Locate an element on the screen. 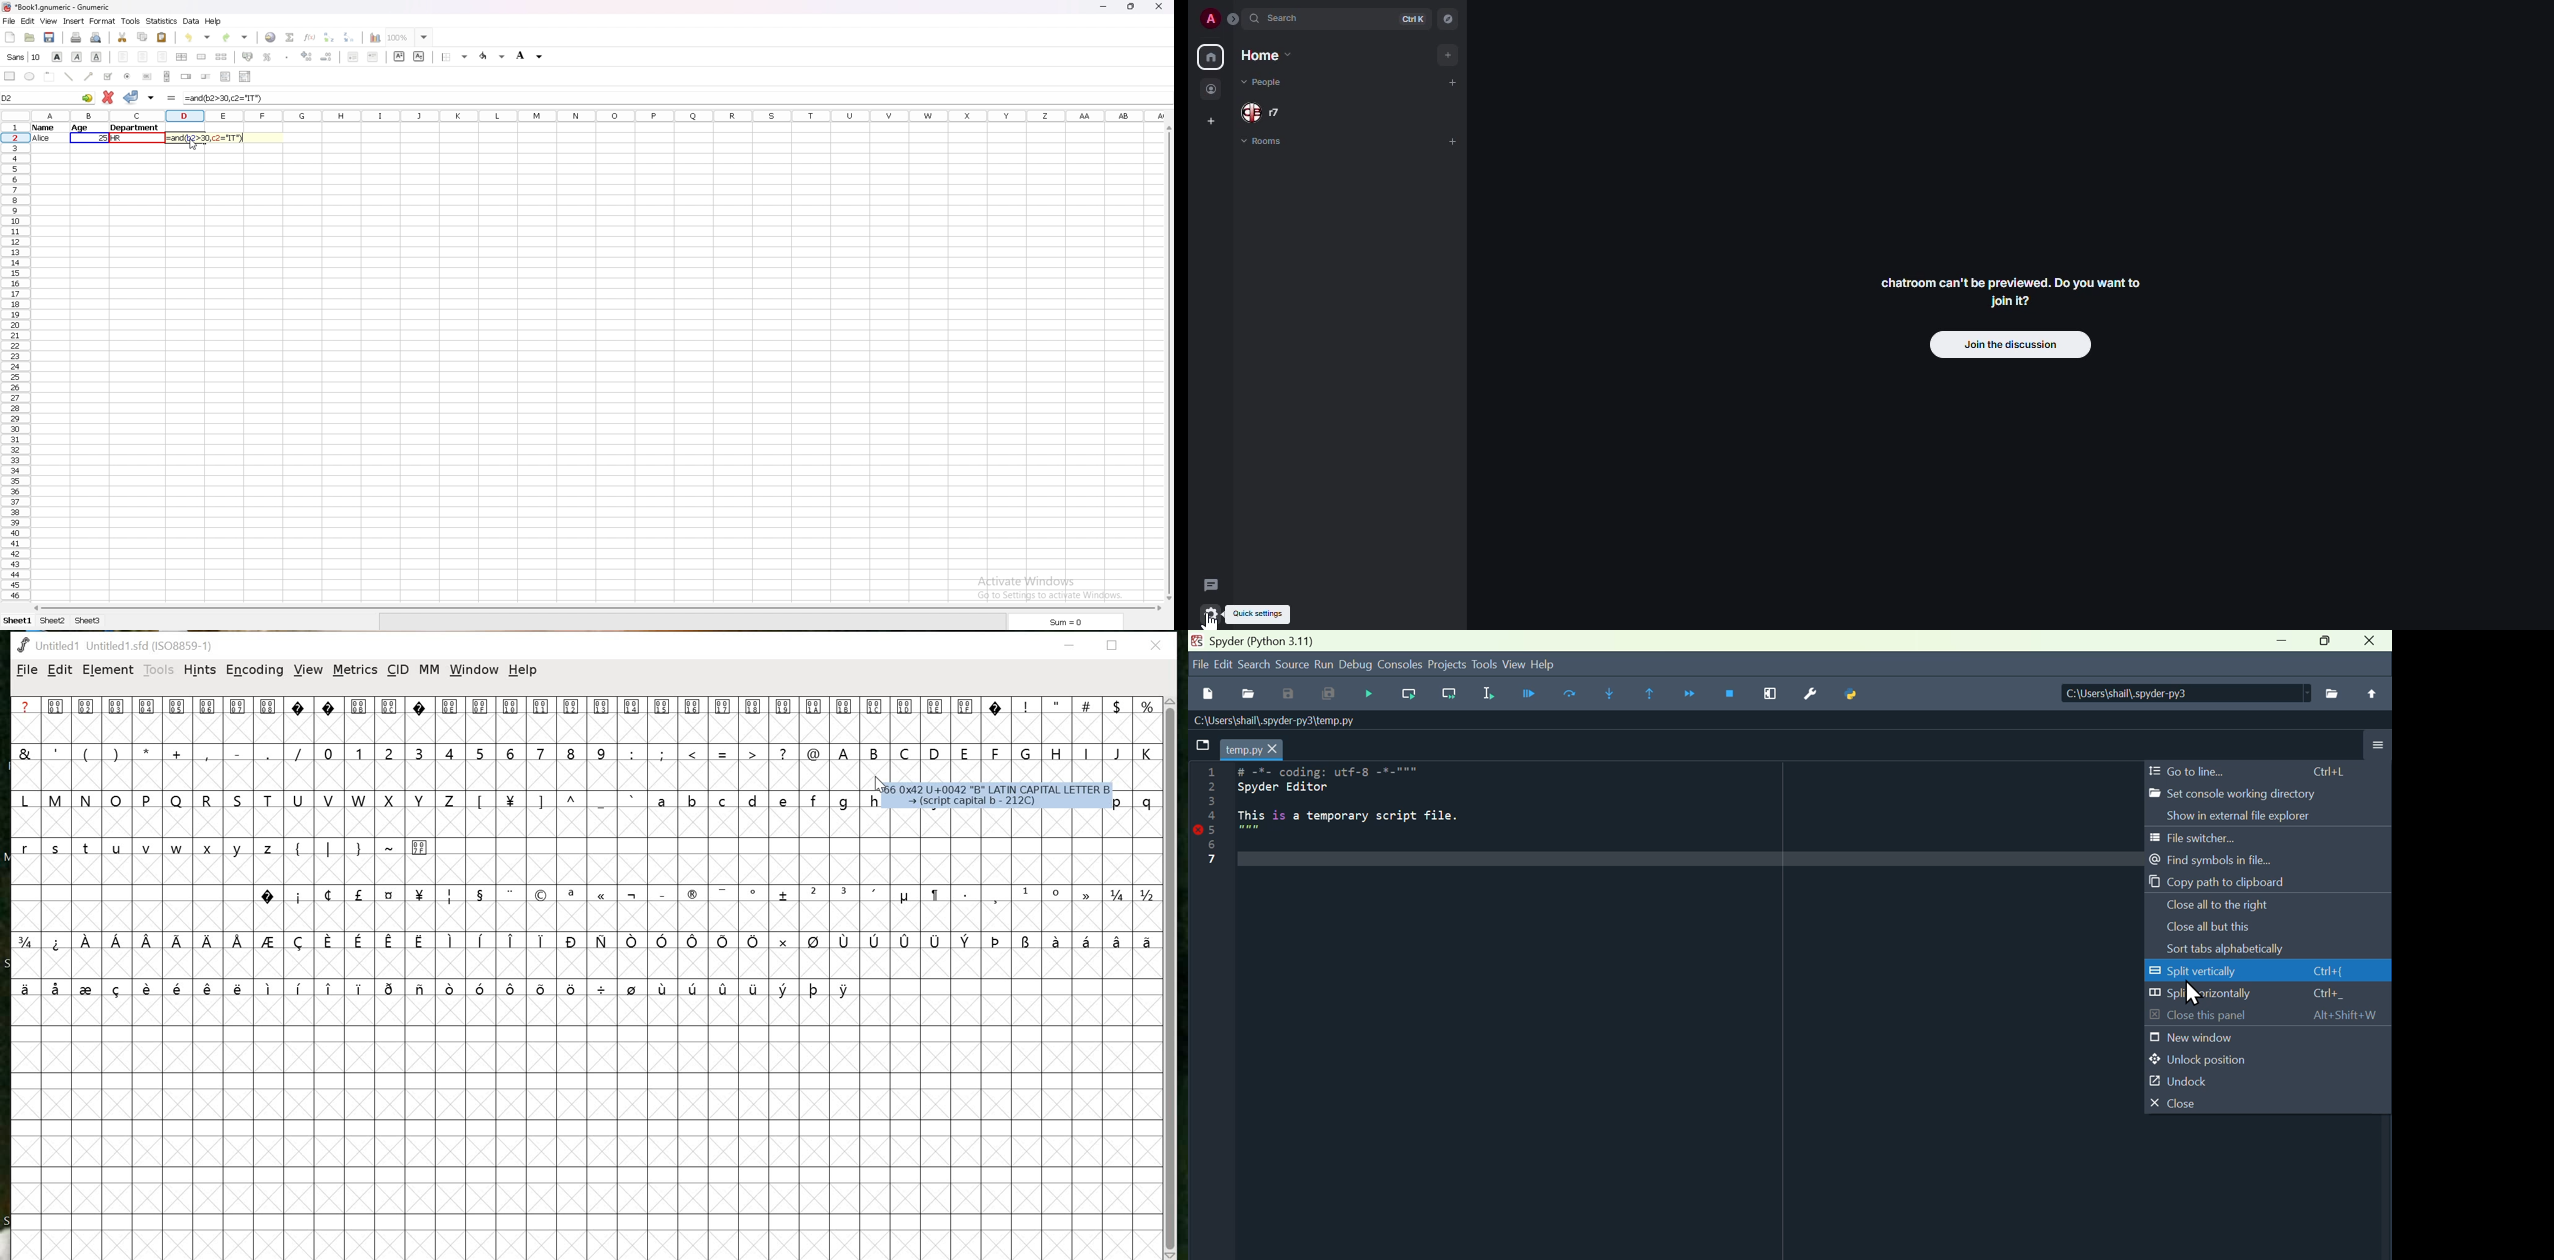 The image size is (2576, 1260). ELEMENT is located at coordinates (108, 671).